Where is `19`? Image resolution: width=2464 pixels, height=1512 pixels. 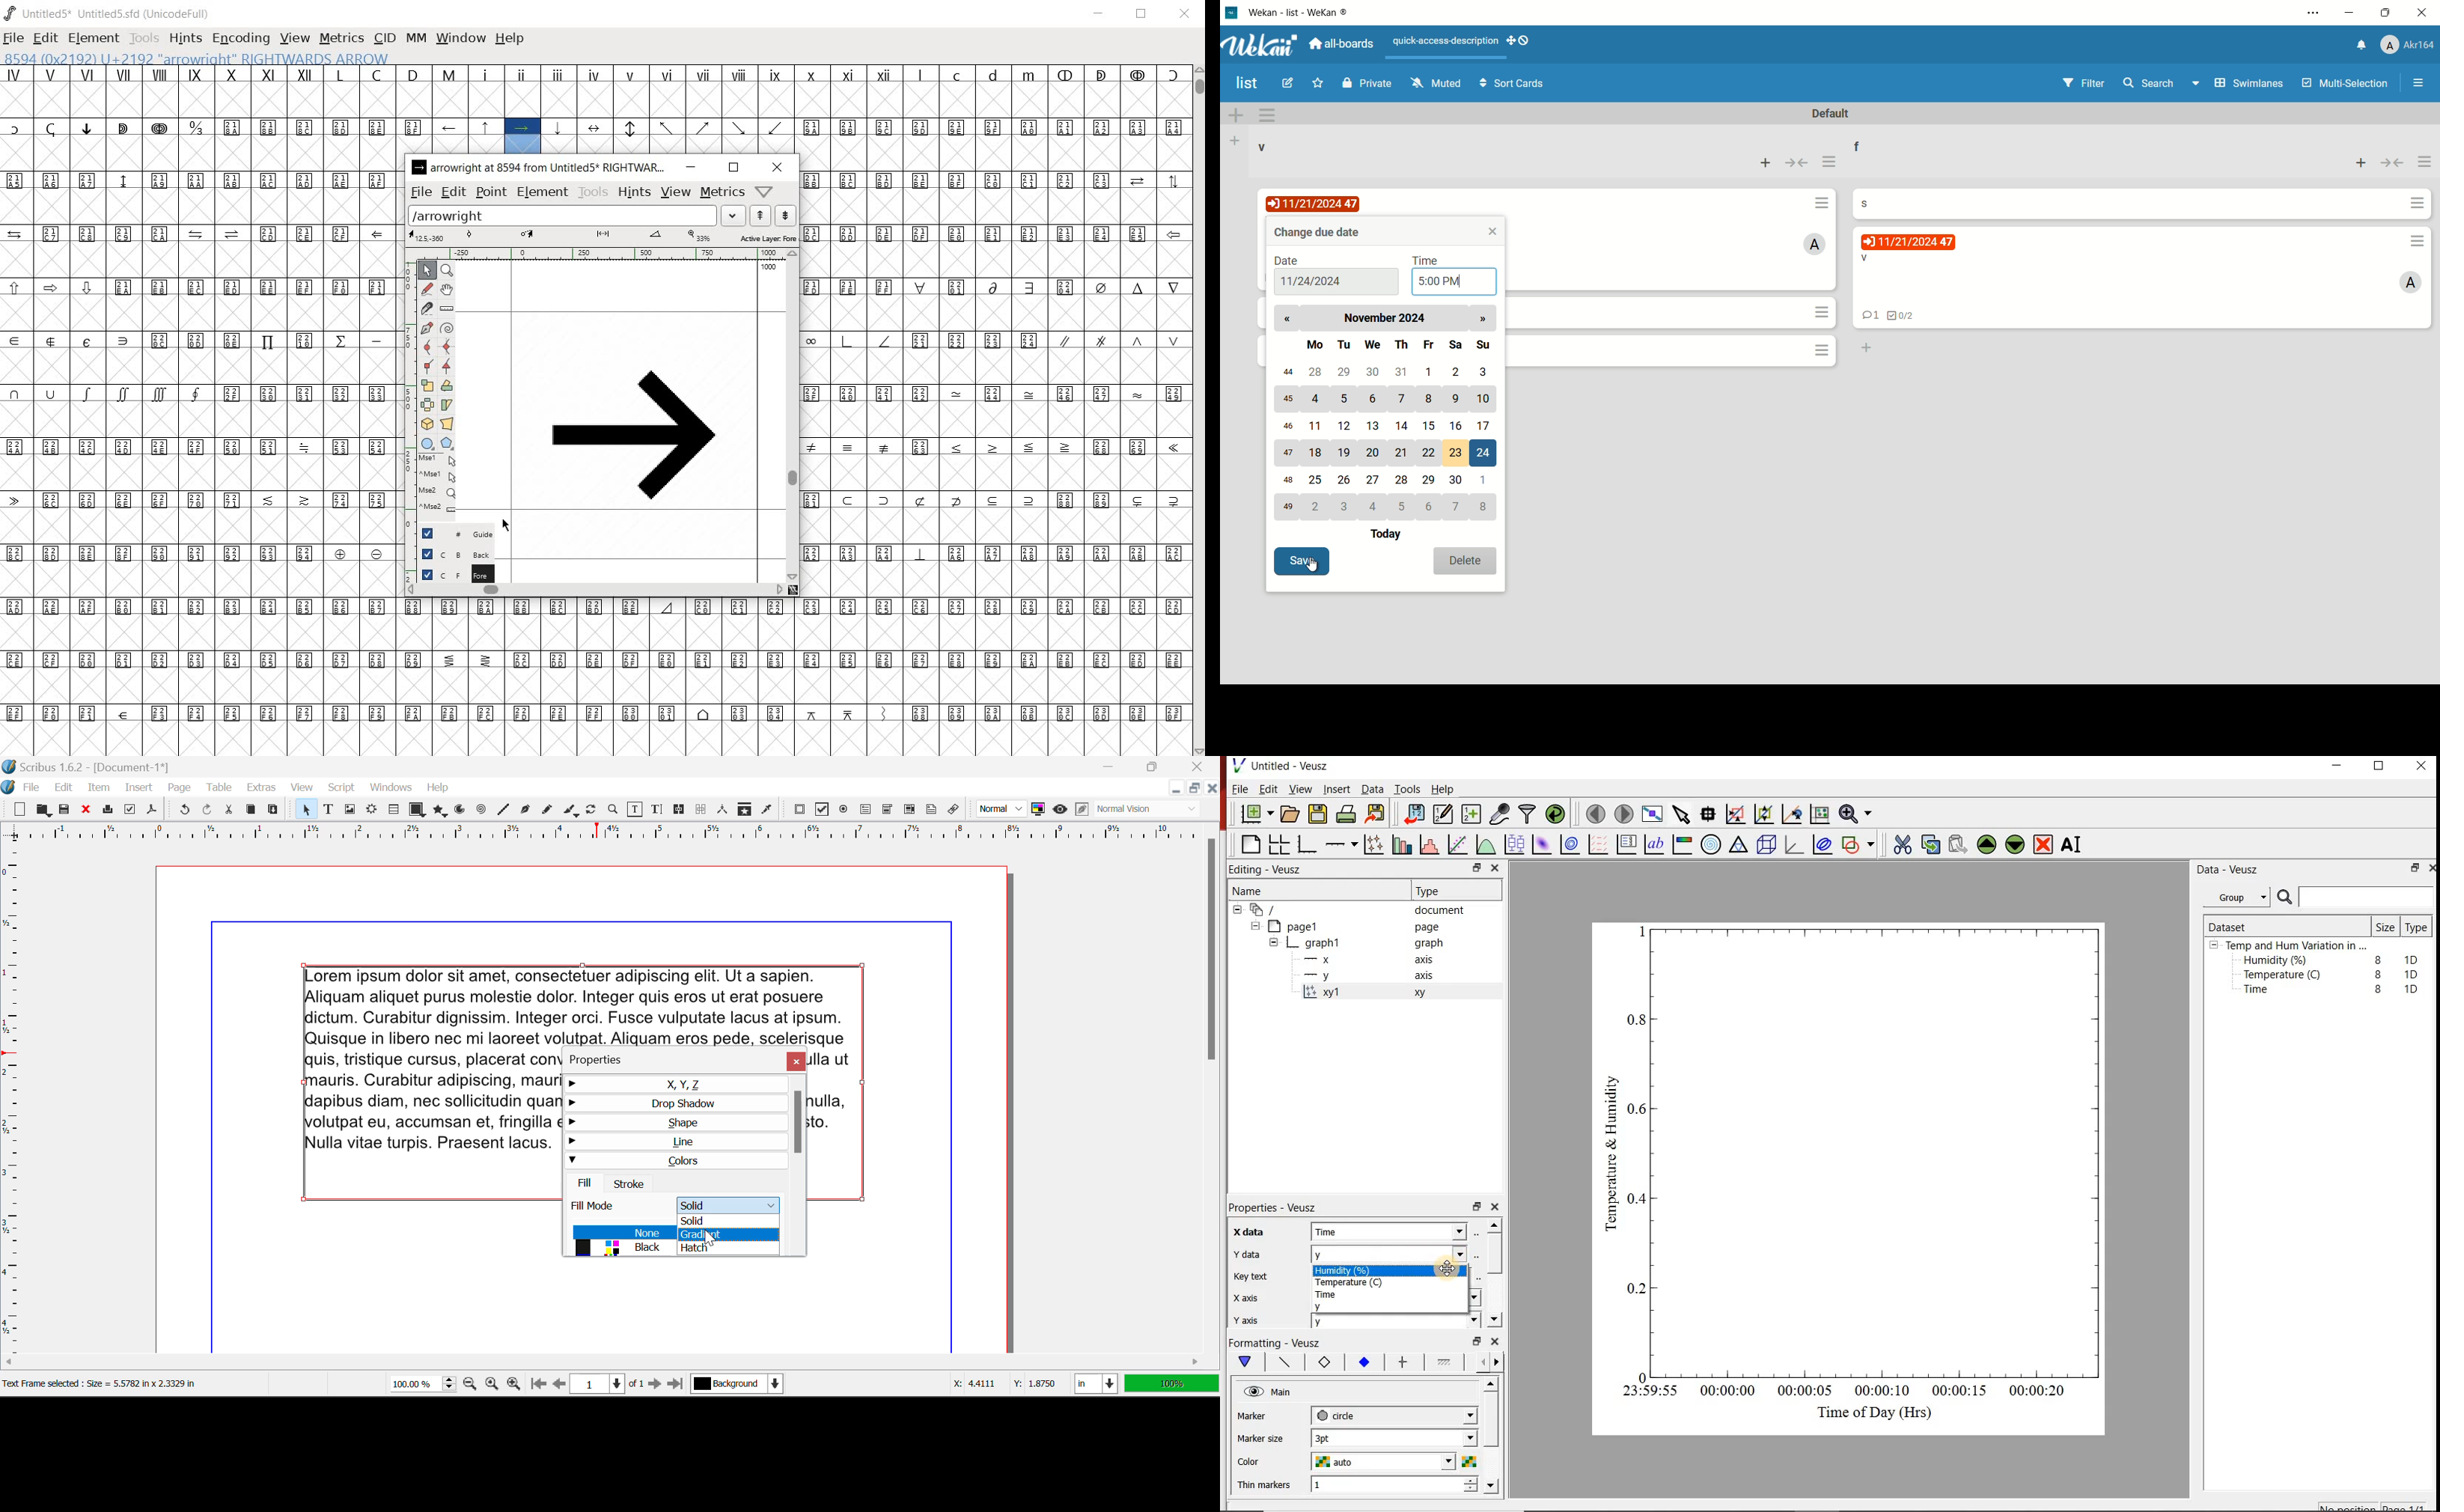
19 is located at coordinates (1346, 454).